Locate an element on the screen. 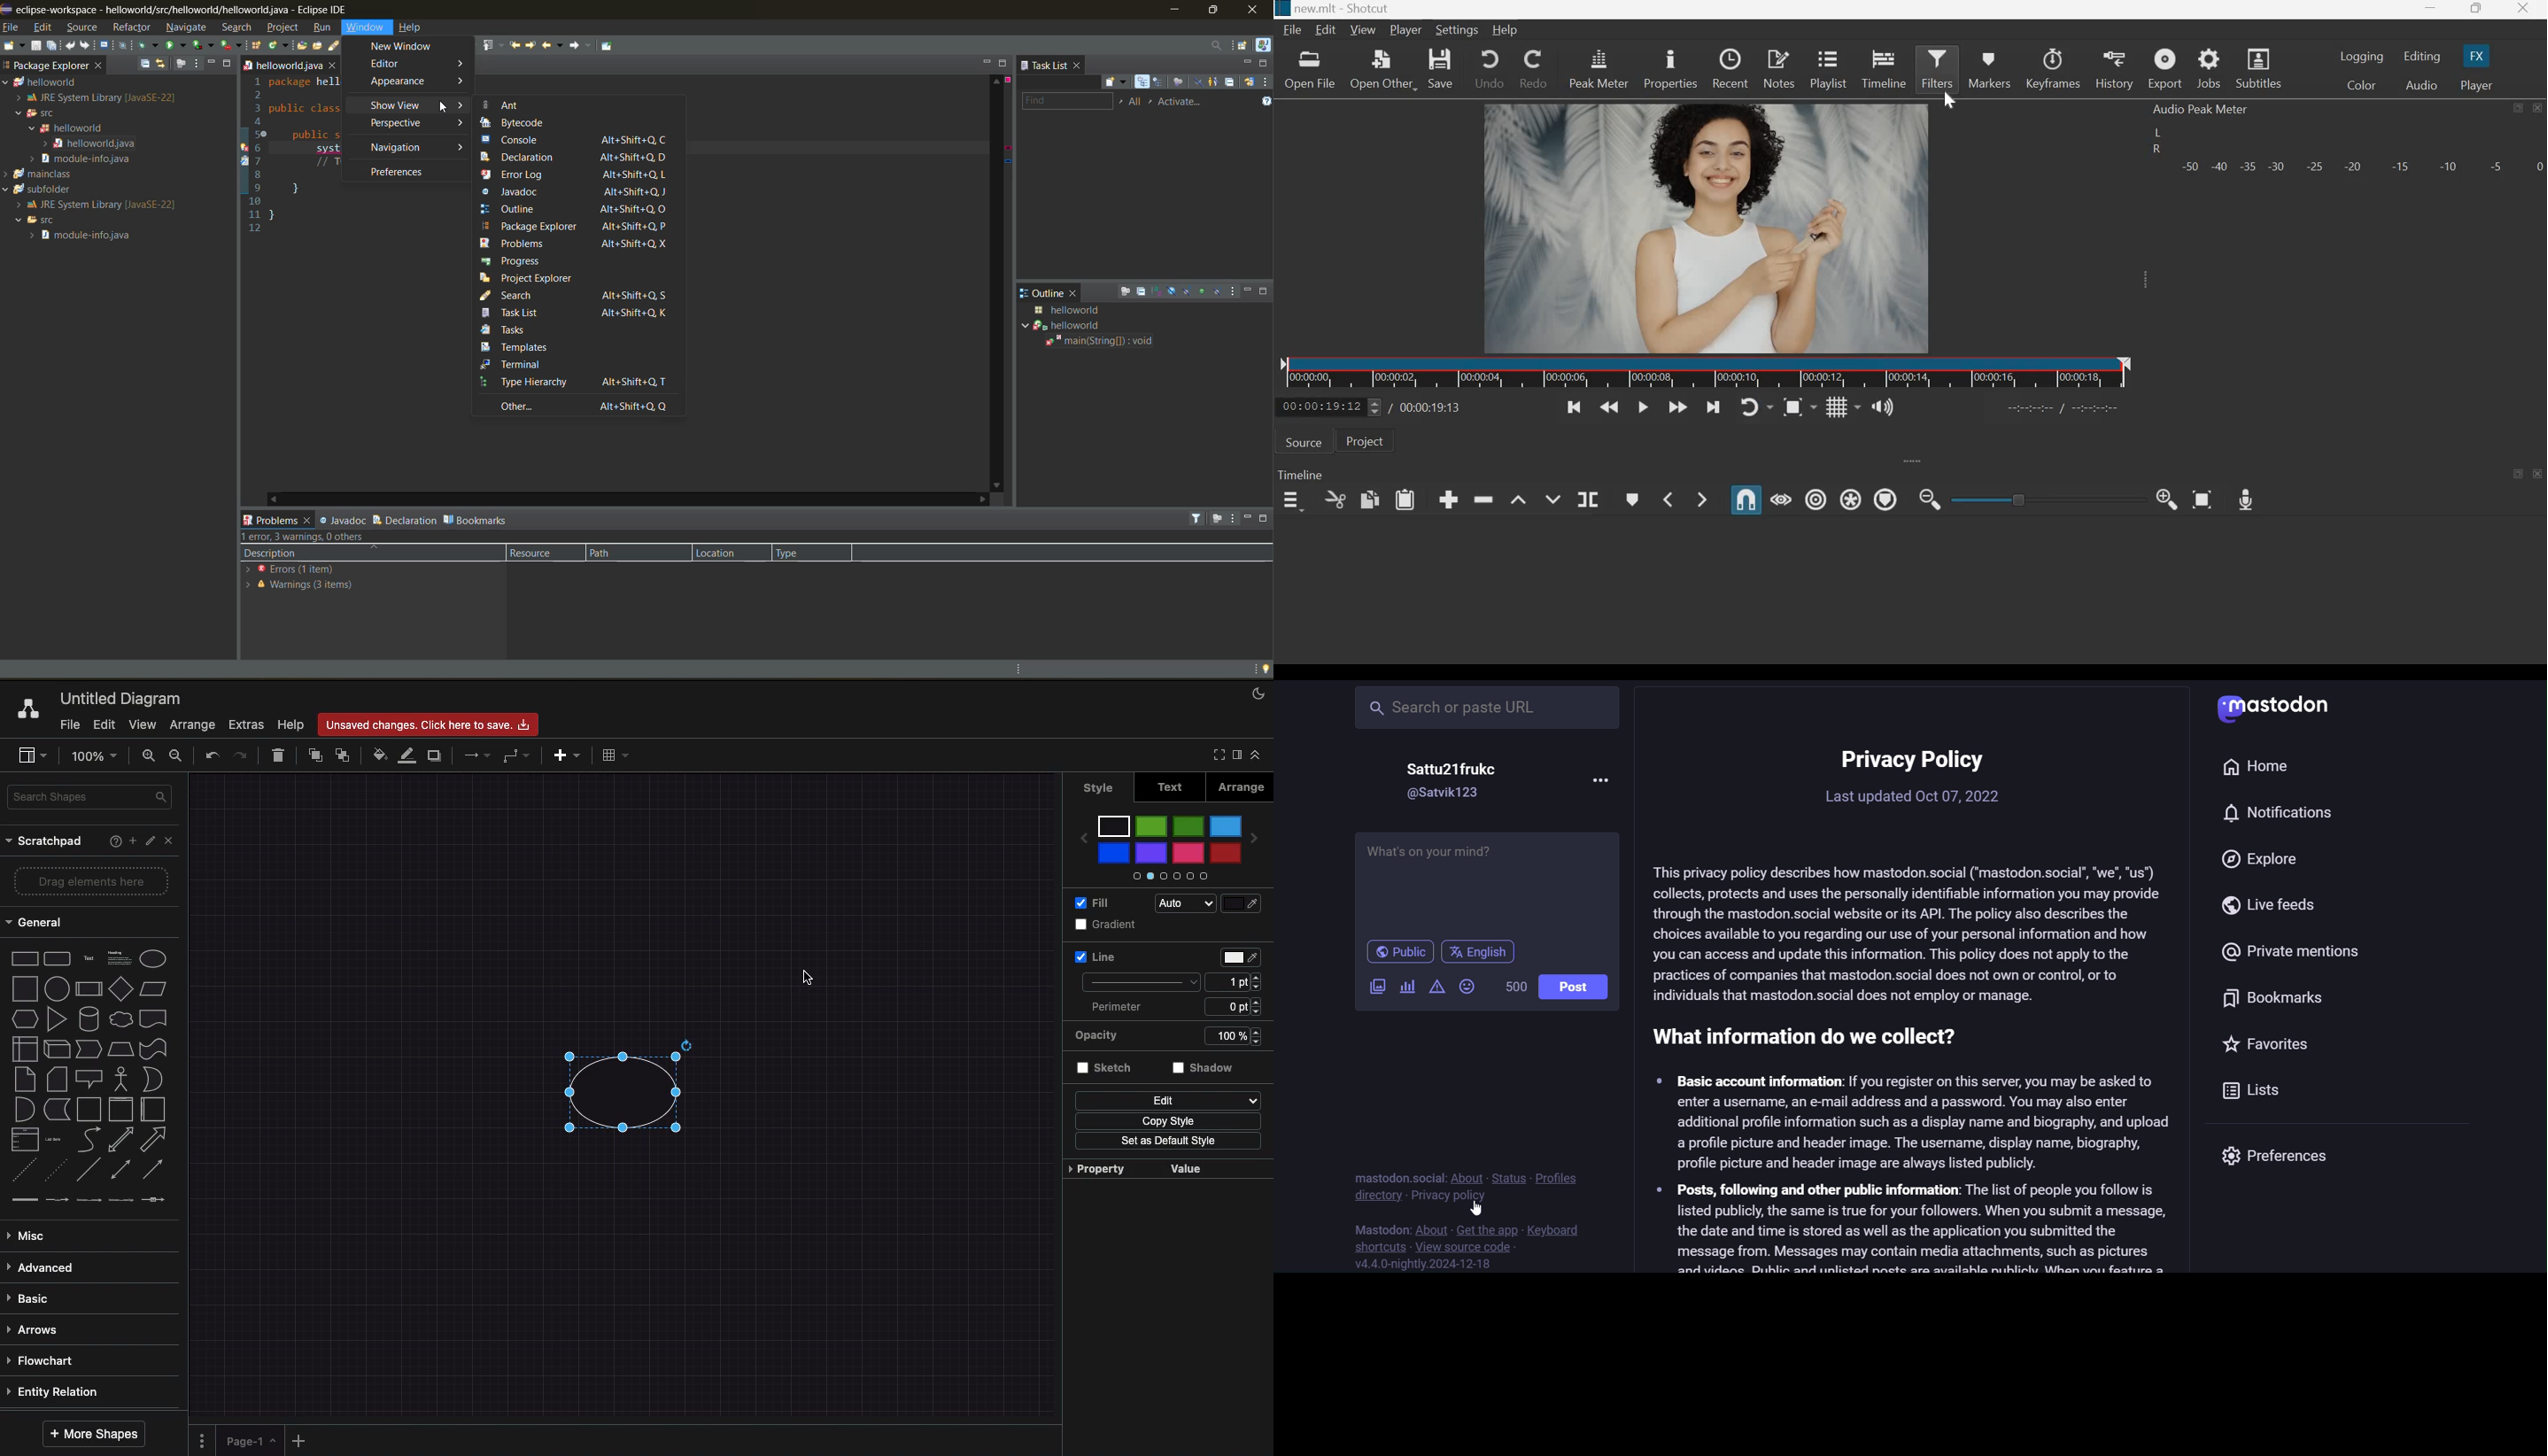 This screenshot has height=1456, width=2548. edit is located at coordinates (44, 27).